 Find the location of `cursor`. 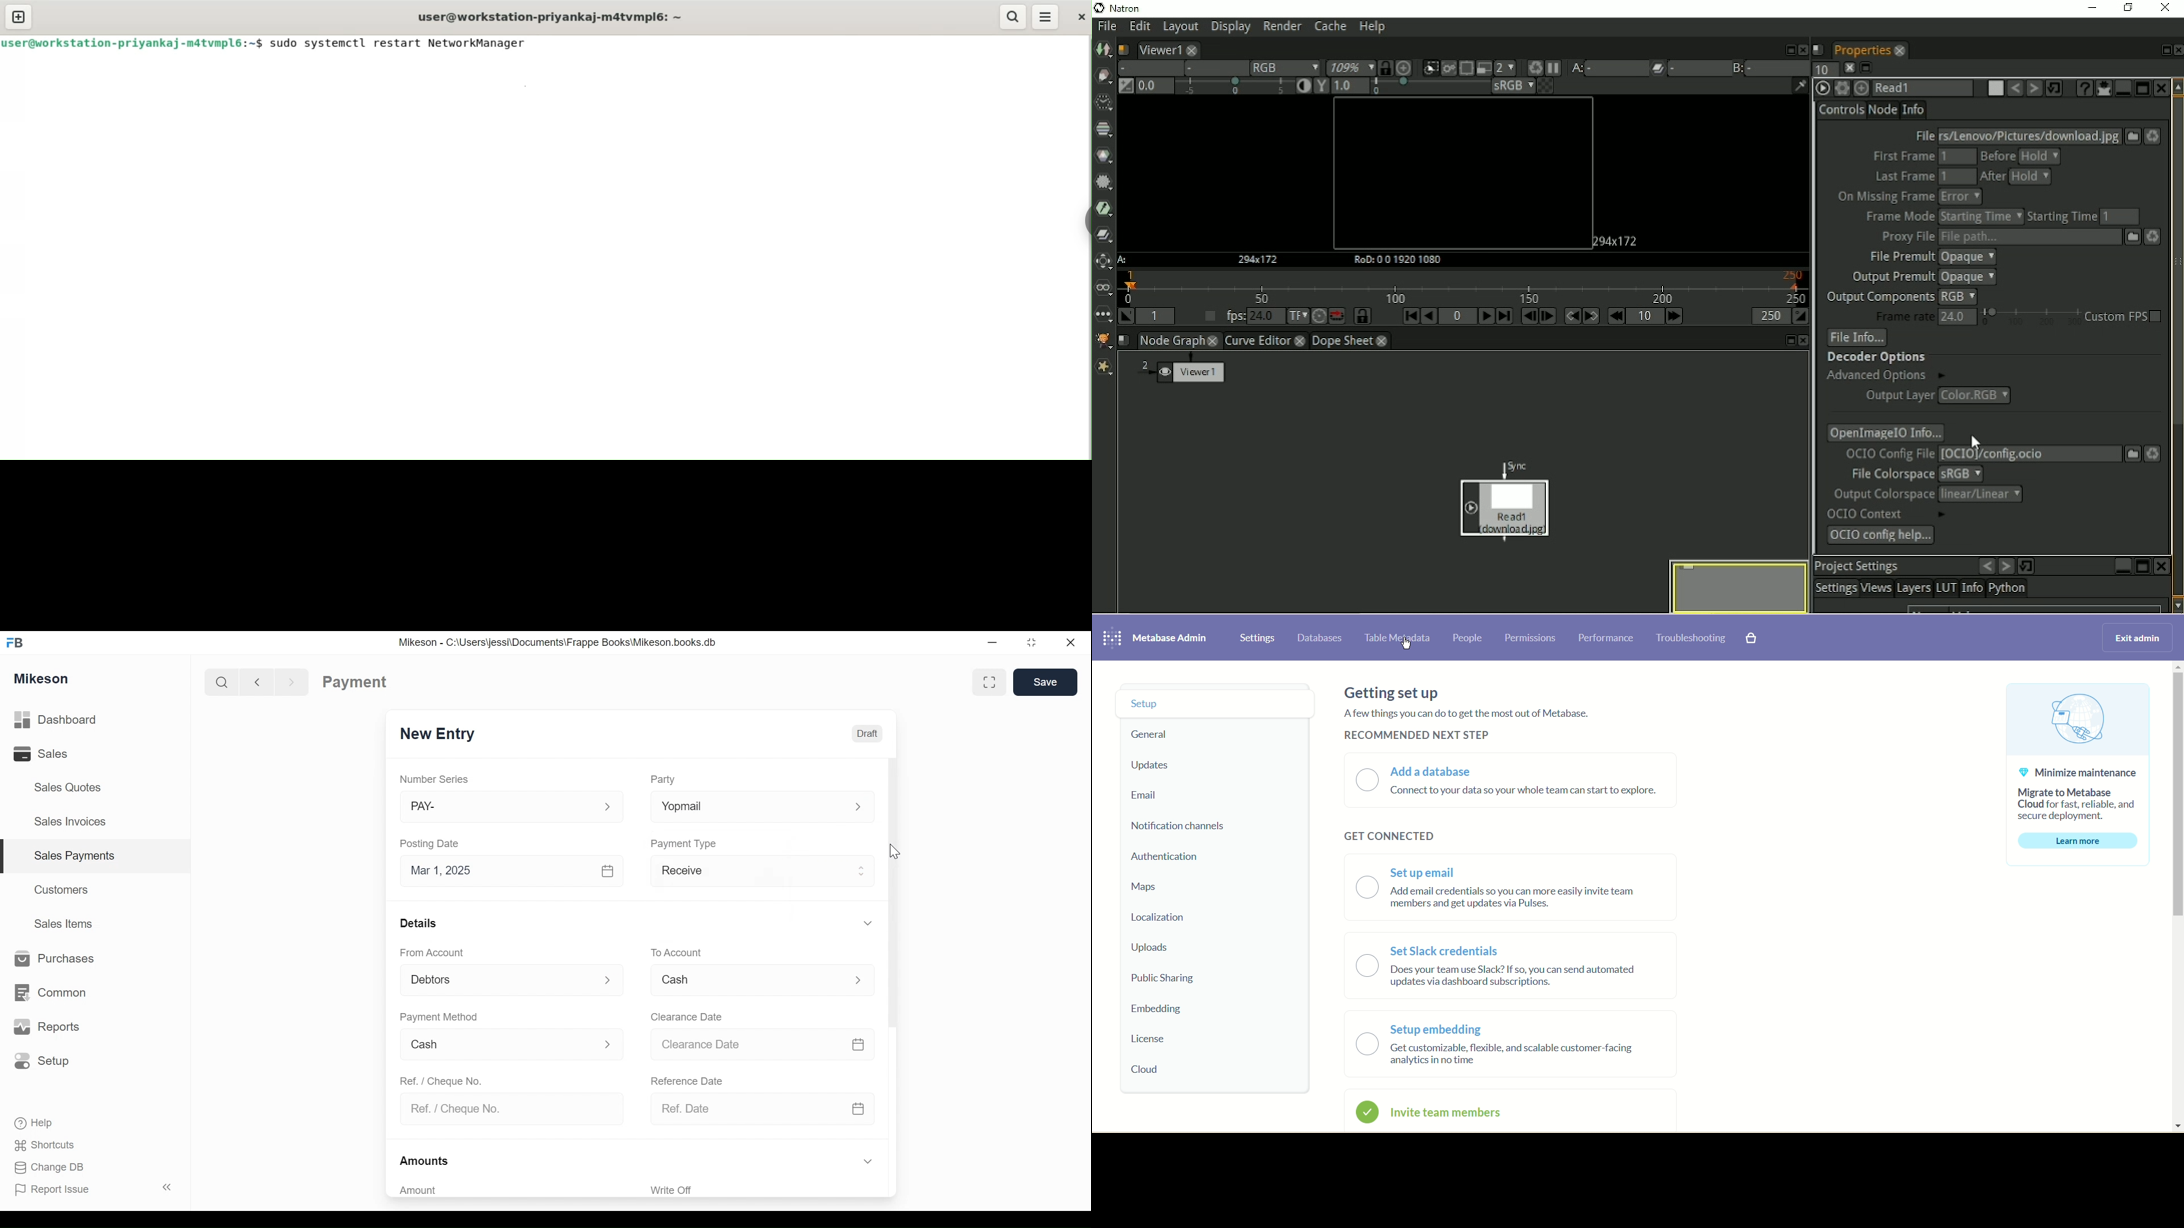

cursor is located at coordinates (895, 853).